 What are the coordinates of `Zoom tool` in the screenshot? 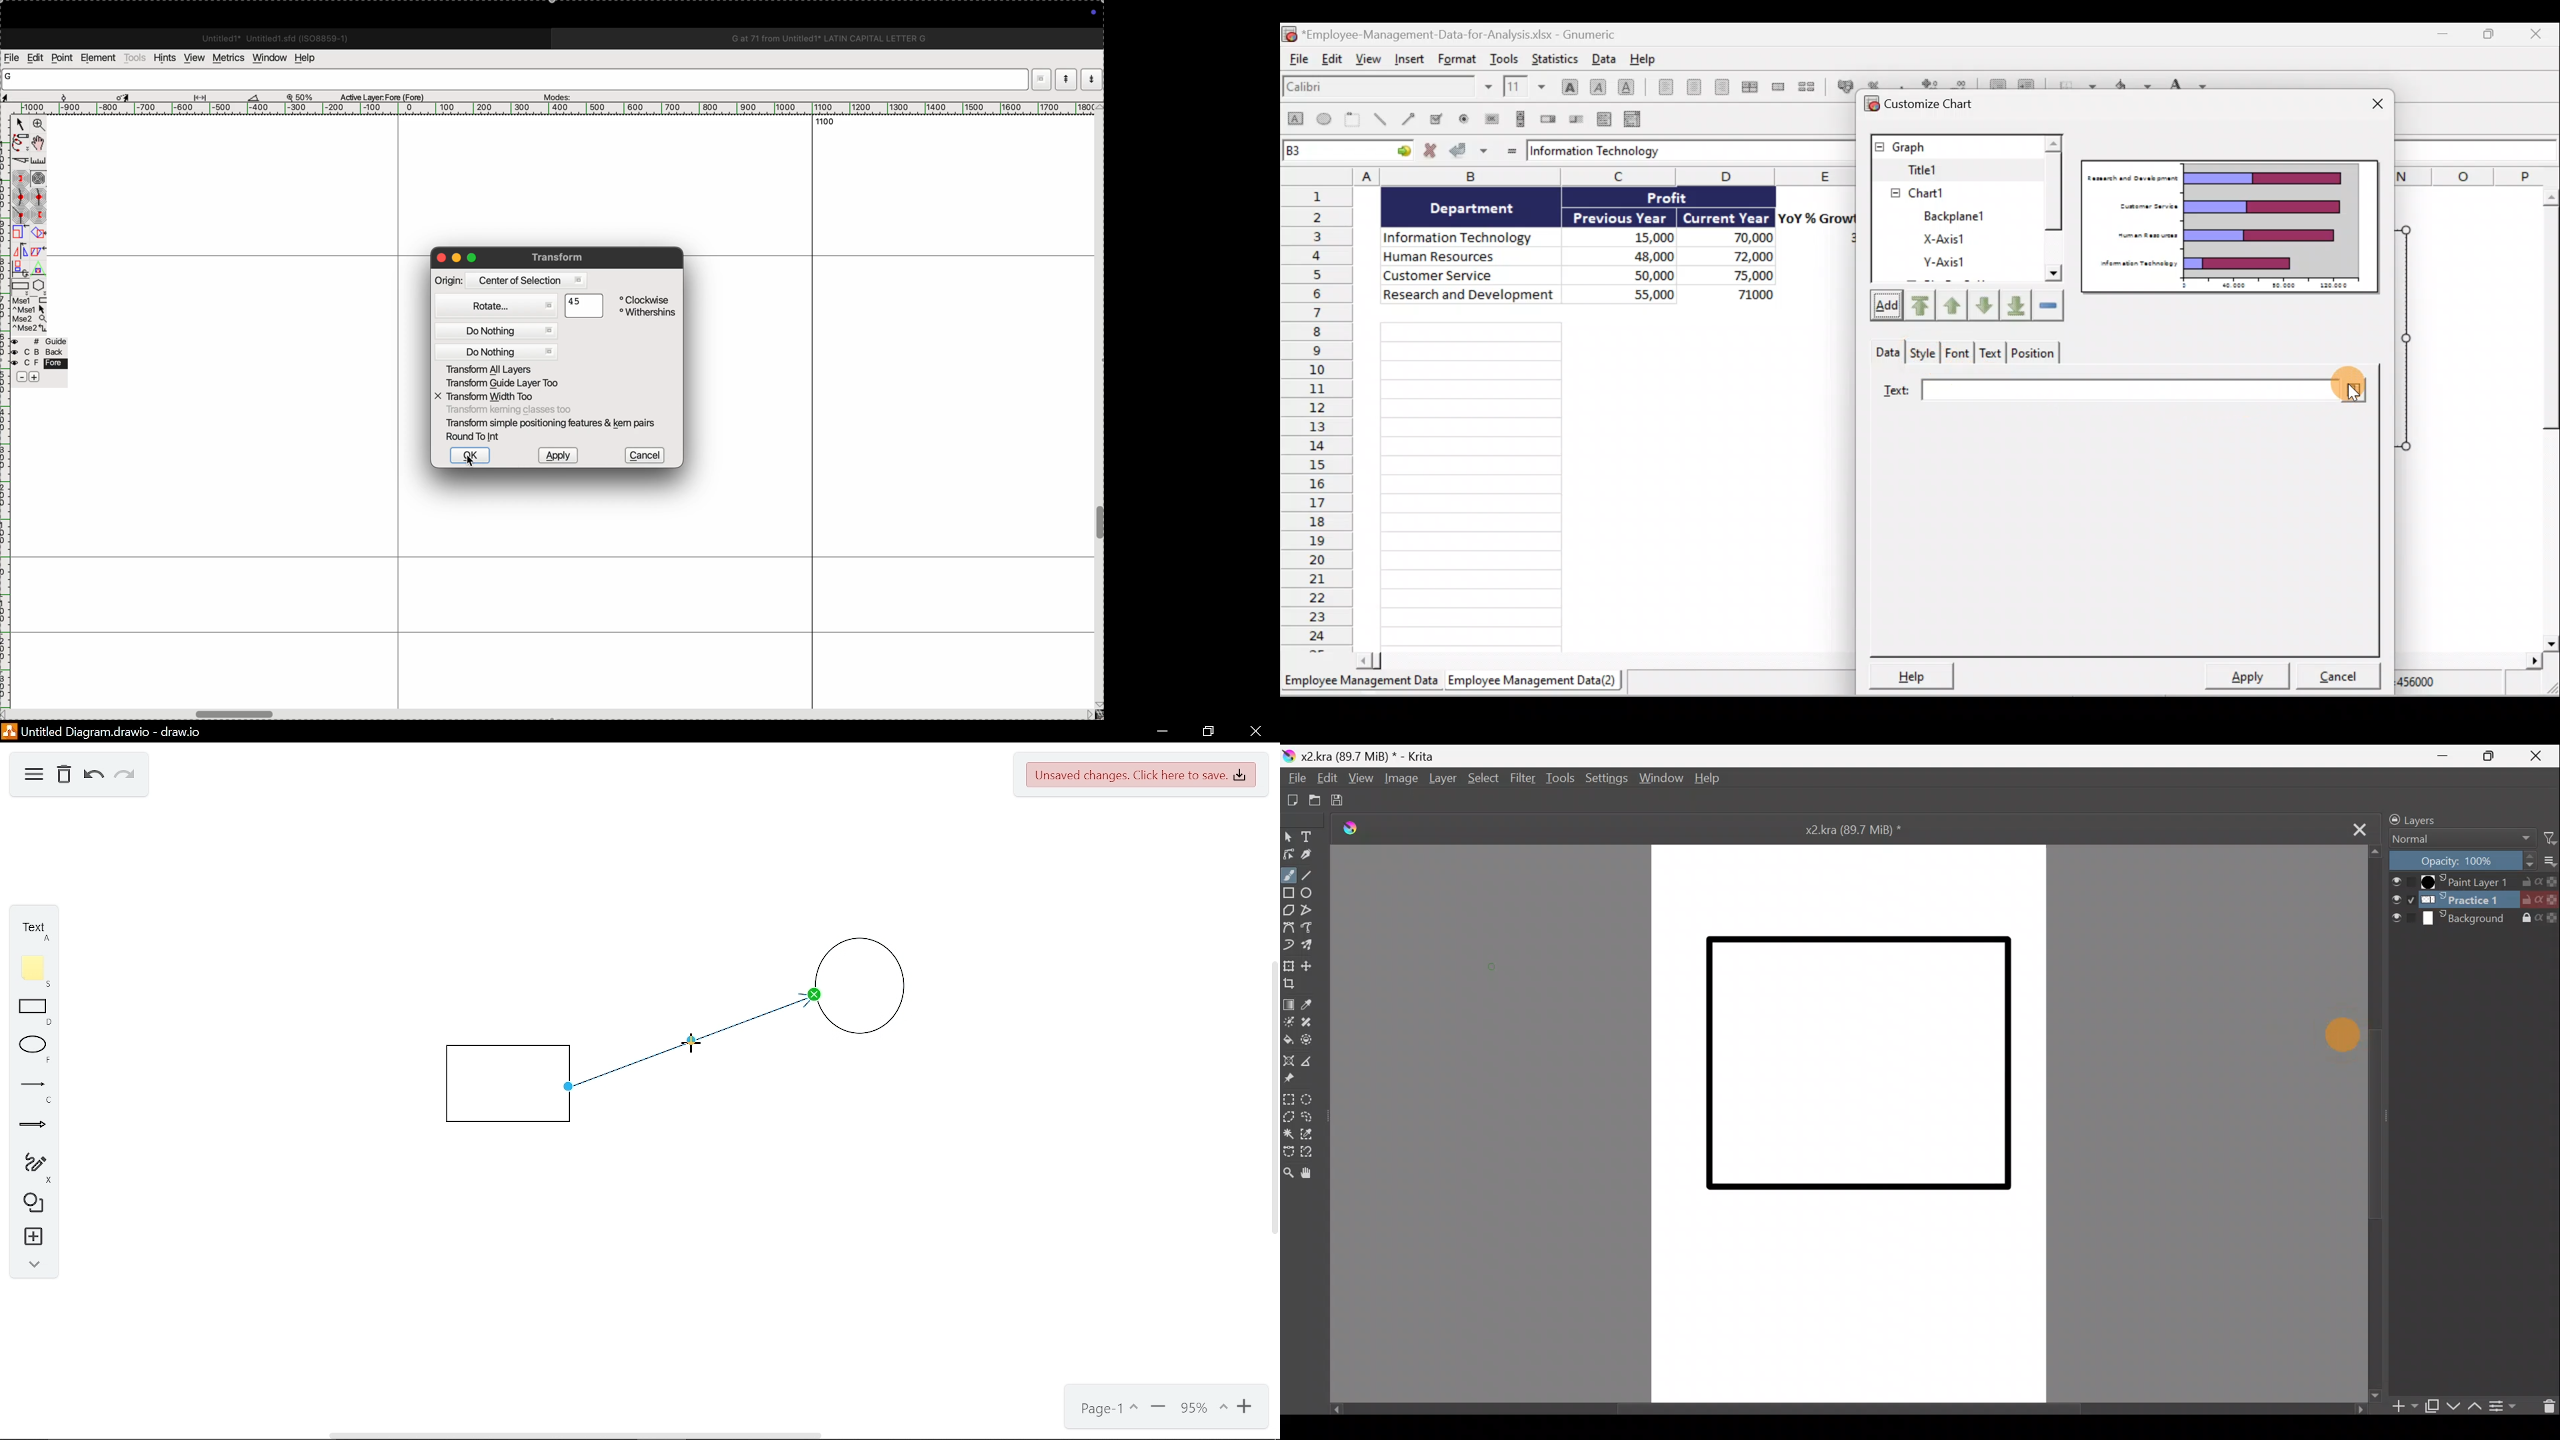 It's located at (1288, 1169).